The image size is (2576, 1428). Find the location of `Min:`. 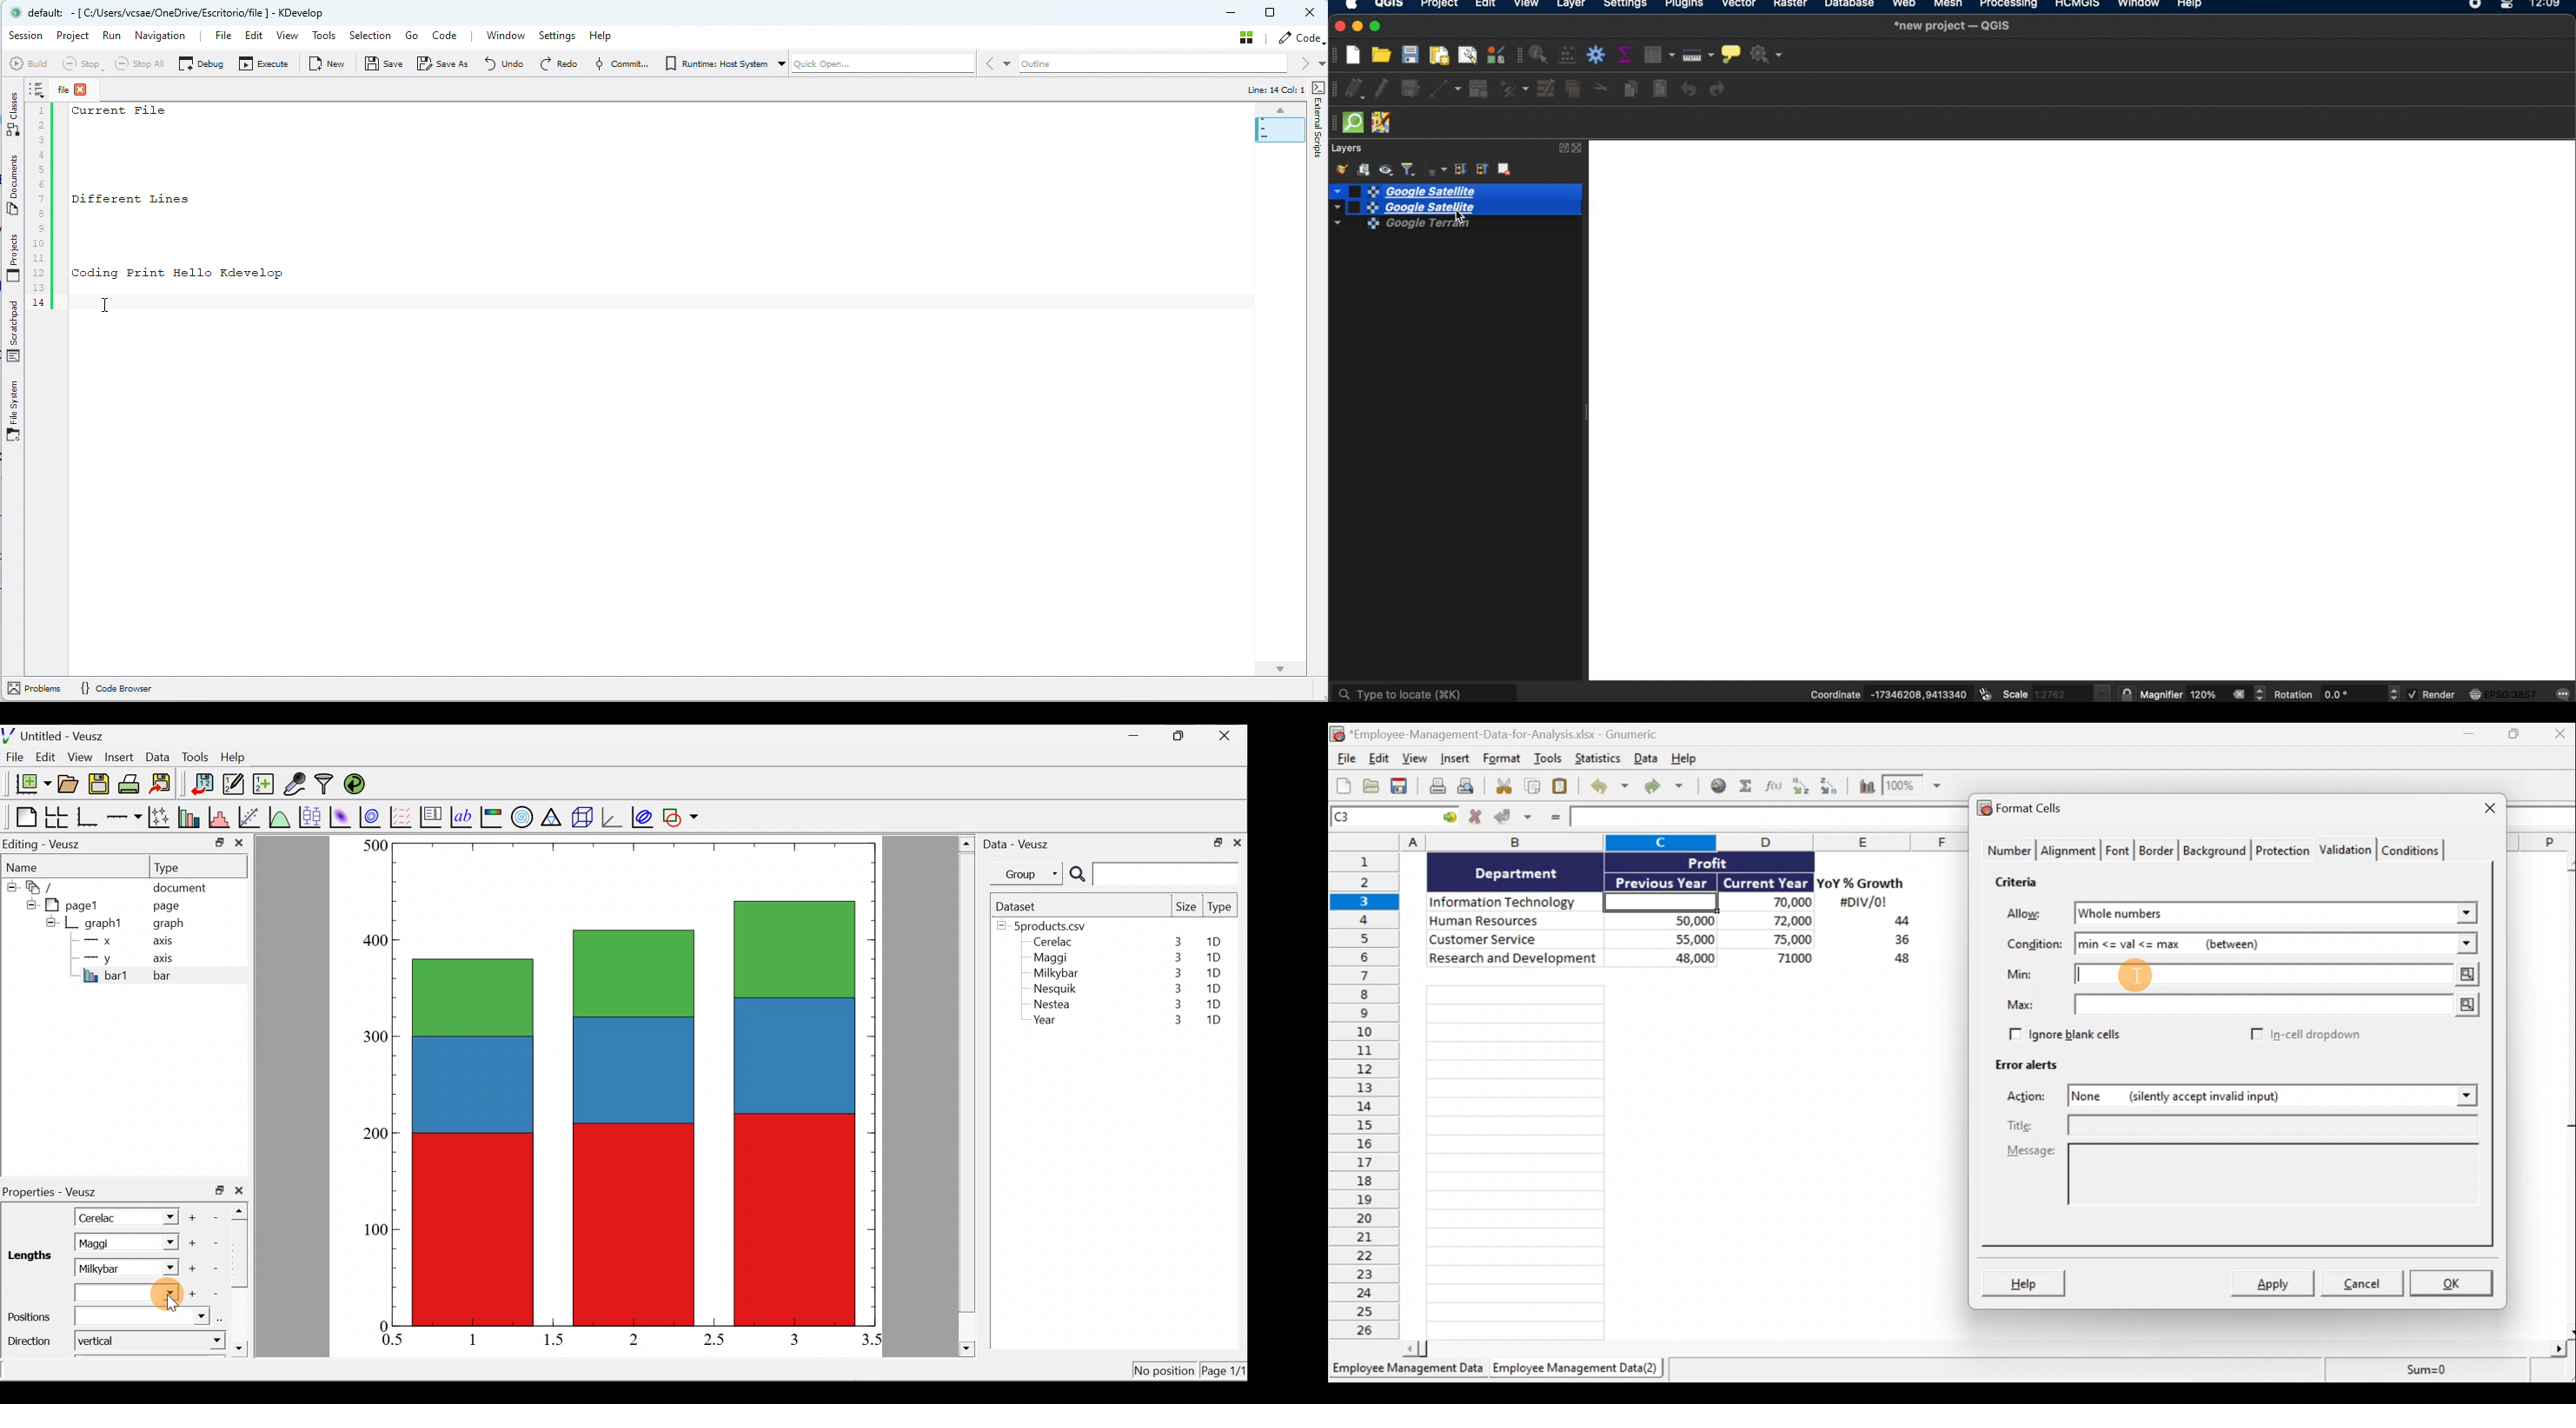

Min: is located at coordinates (2025, 972).